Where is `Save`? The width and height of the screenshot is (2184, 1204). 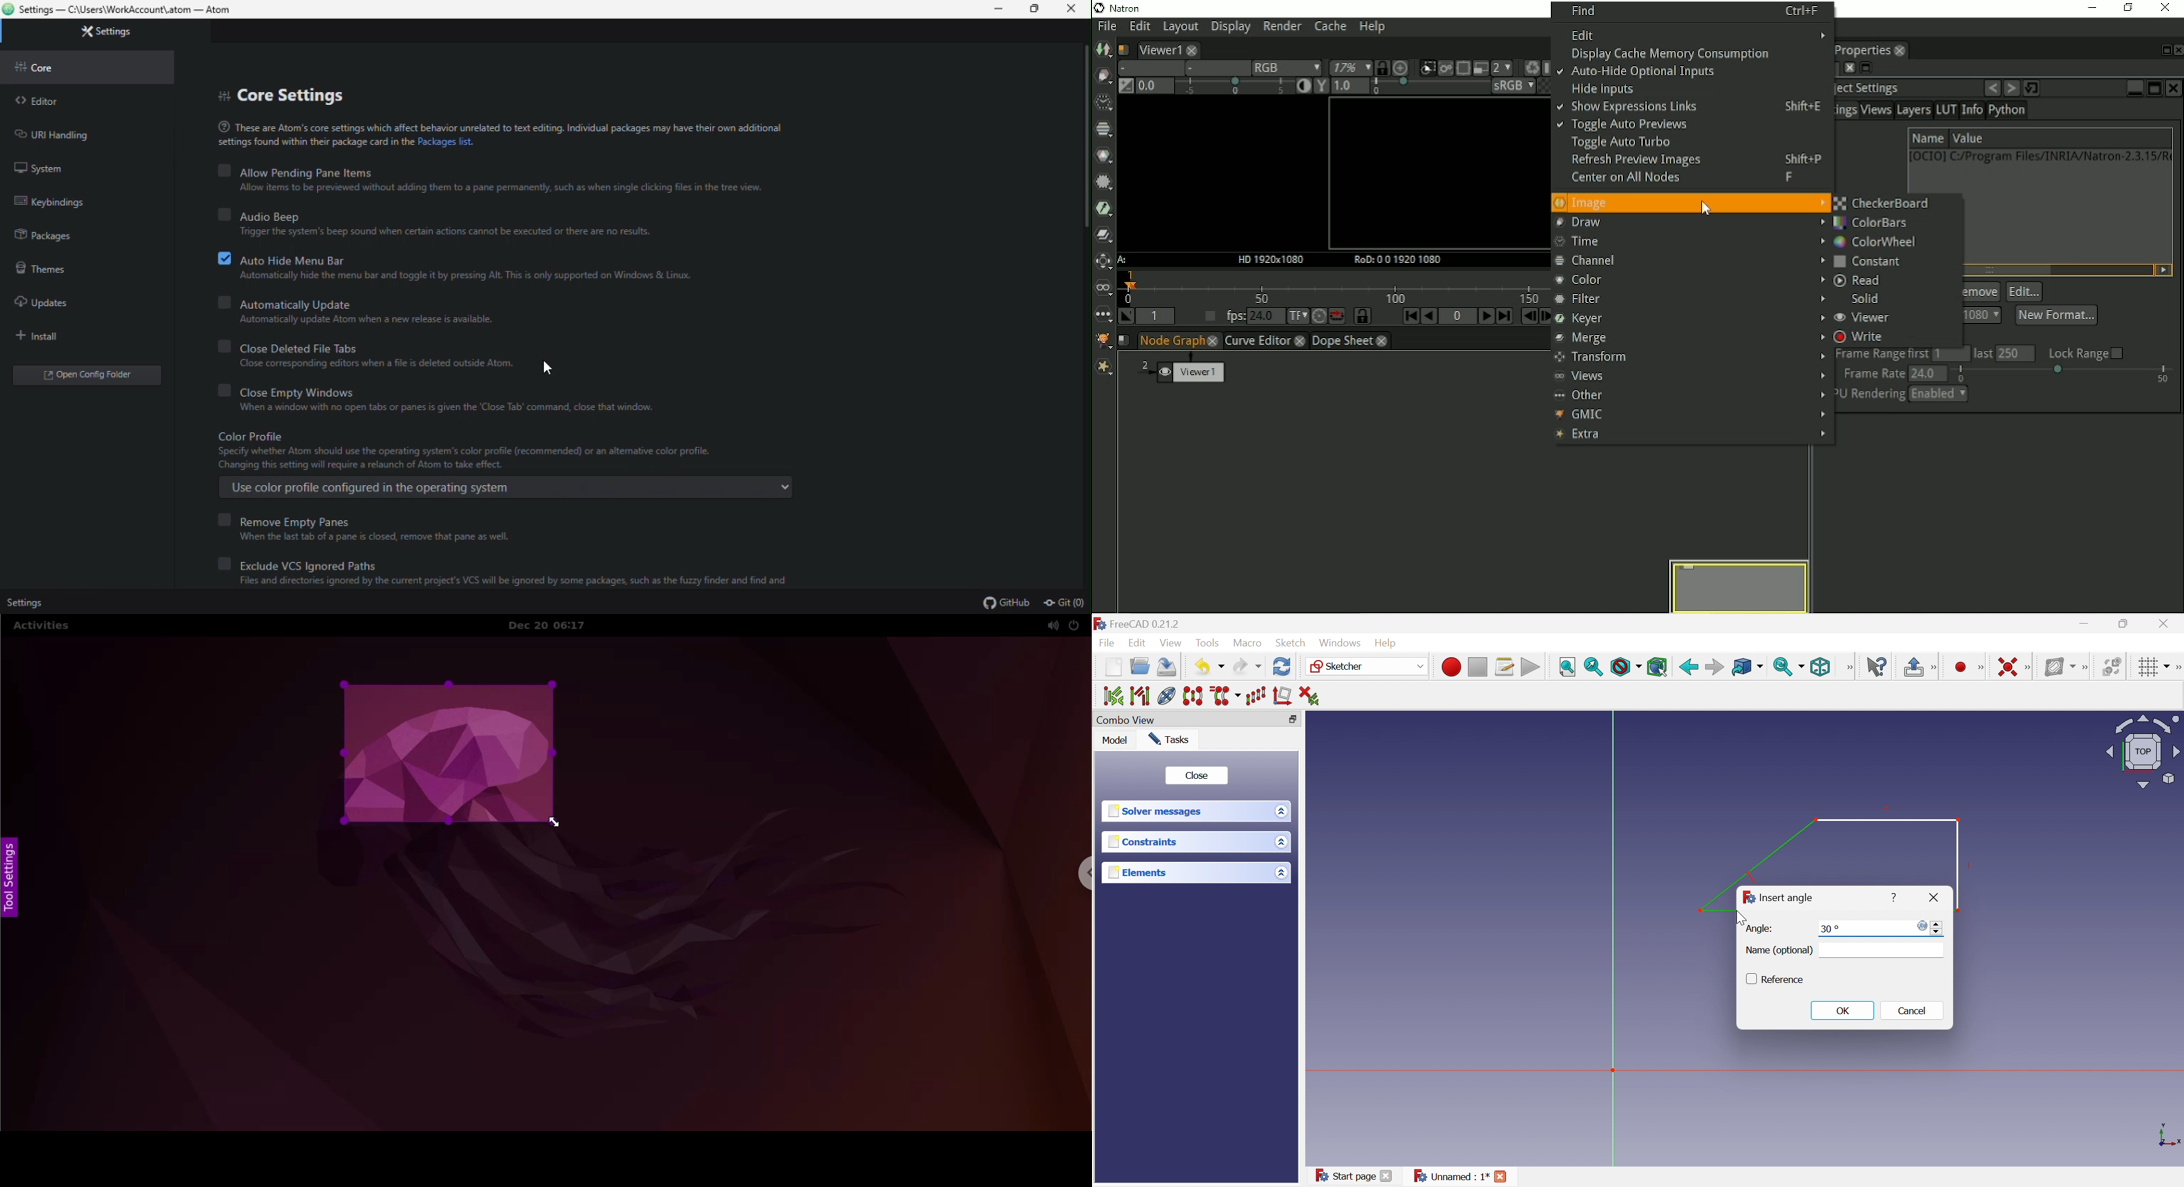 Save is located at coordinates (1168, 669).